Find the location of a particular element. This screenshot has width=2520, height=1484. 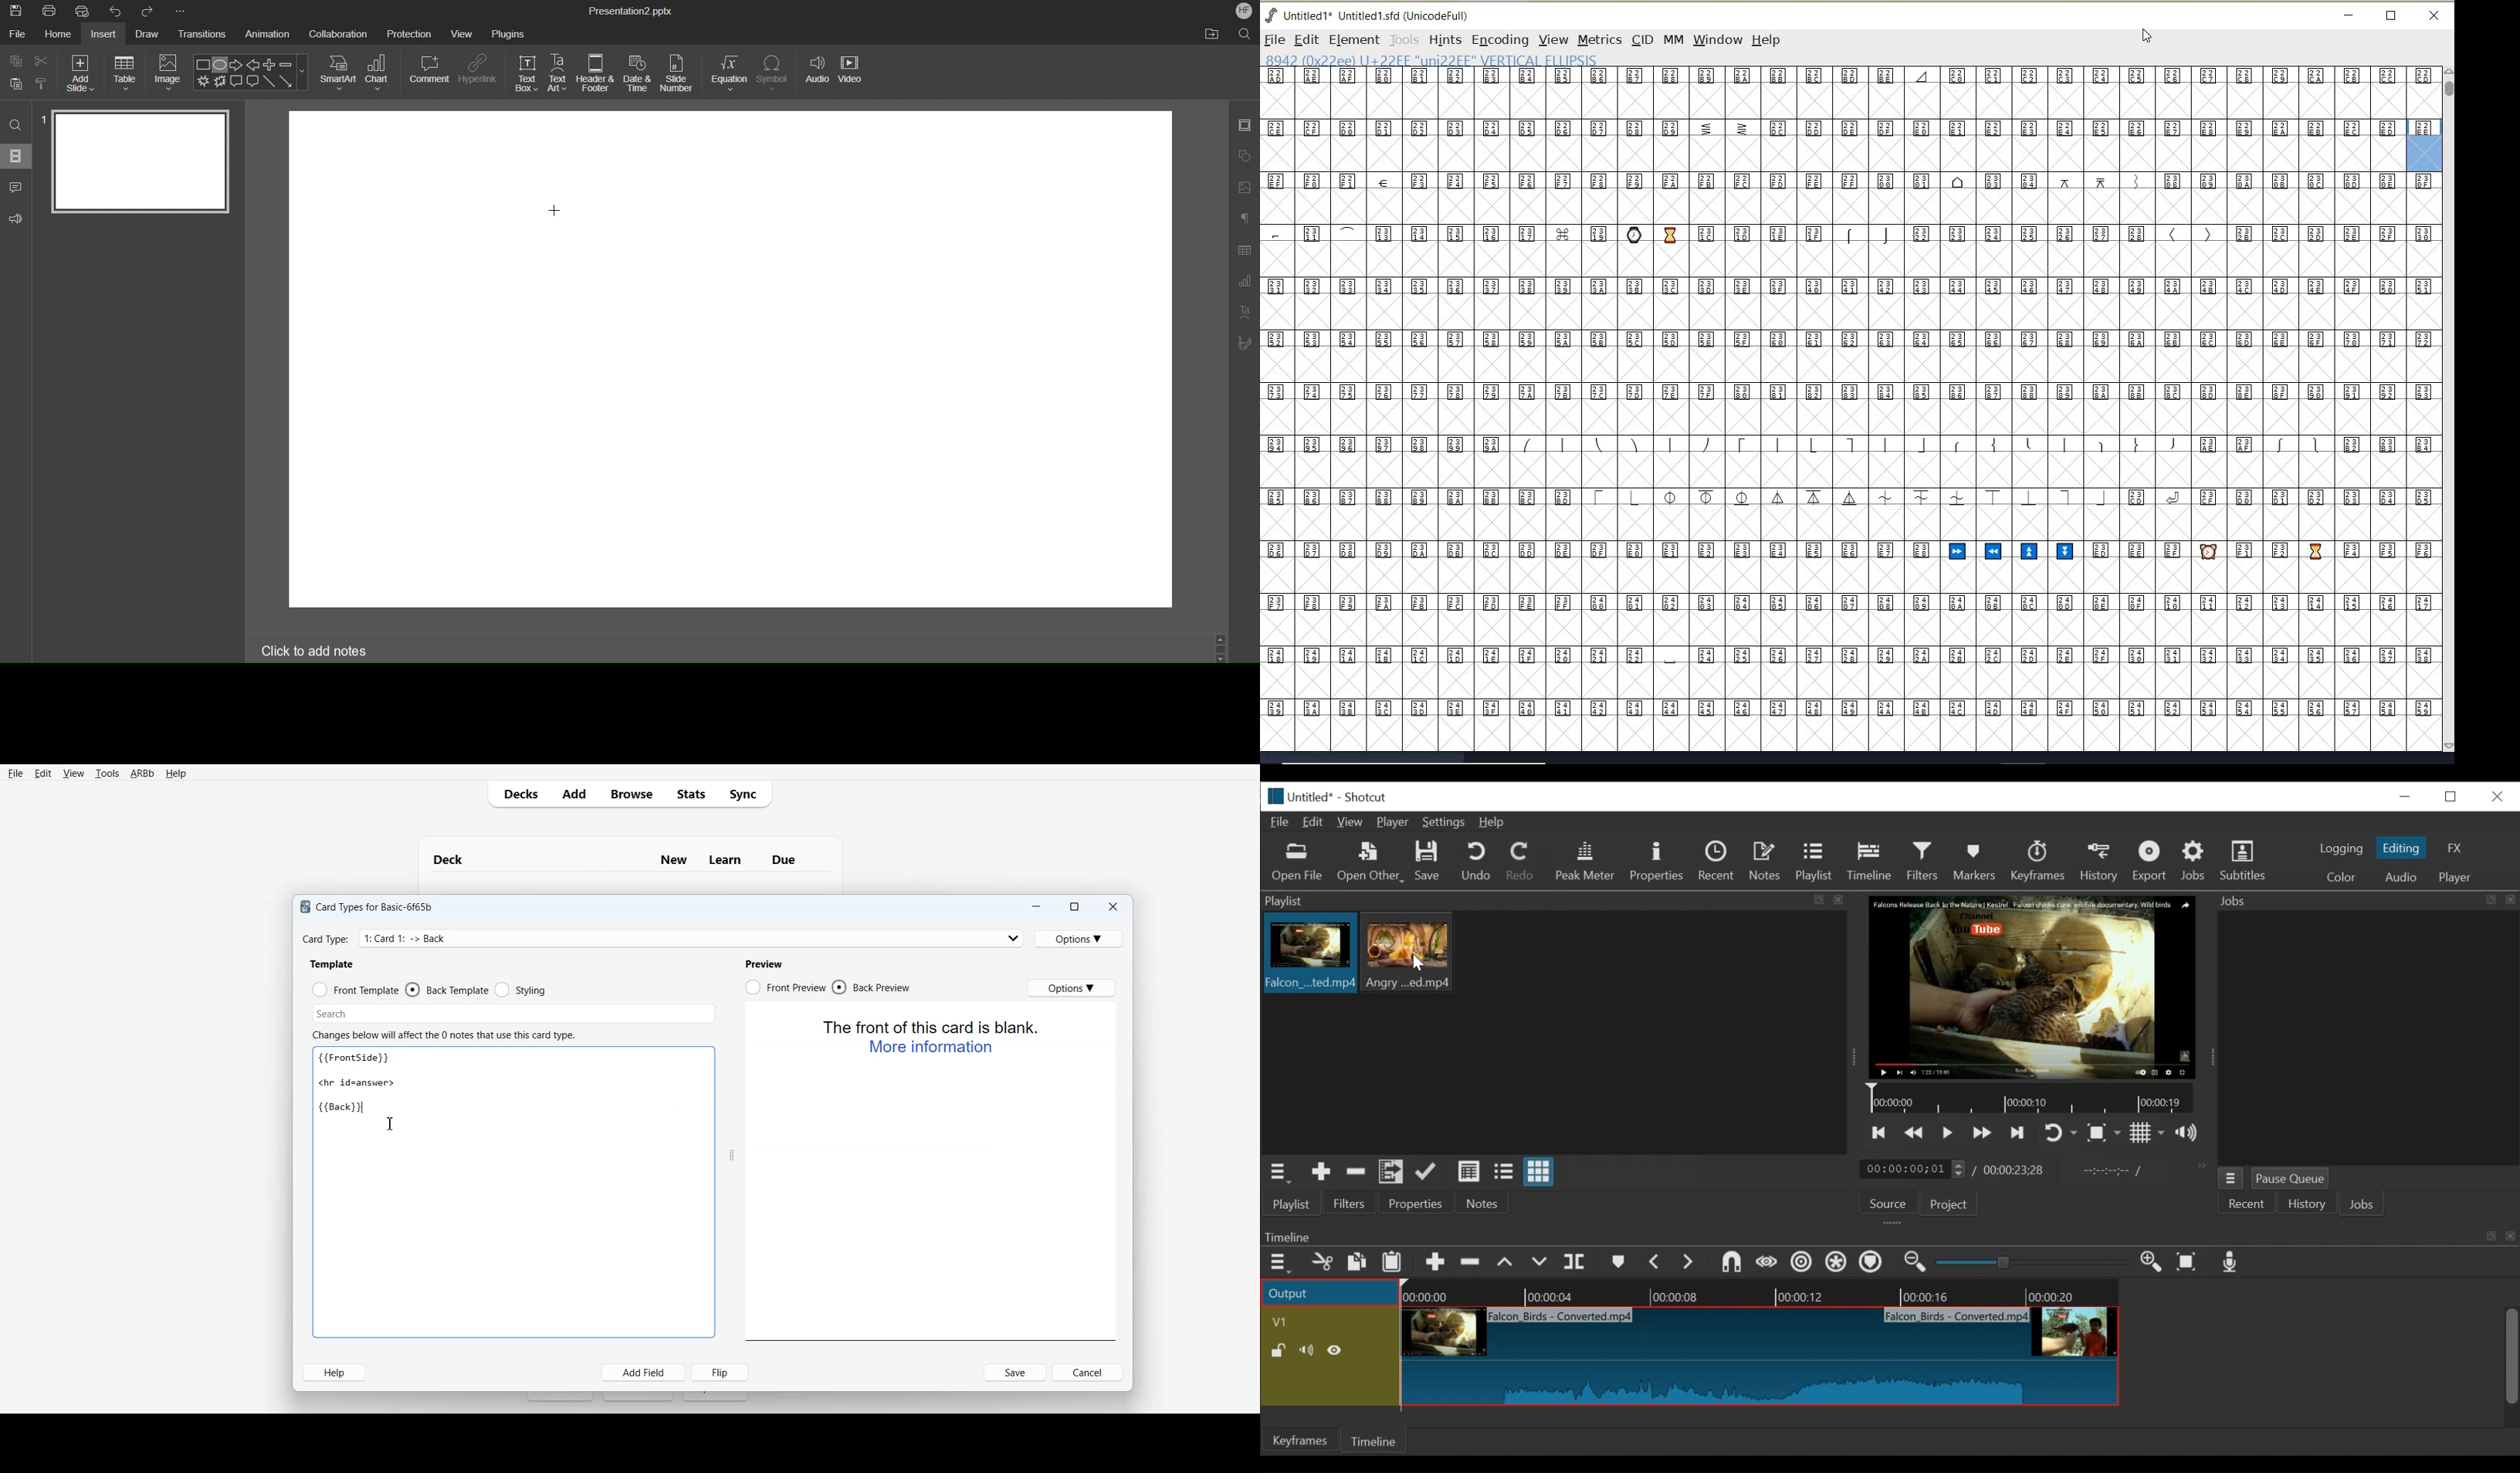

Presentation2 is located at coordinates (629, 12).